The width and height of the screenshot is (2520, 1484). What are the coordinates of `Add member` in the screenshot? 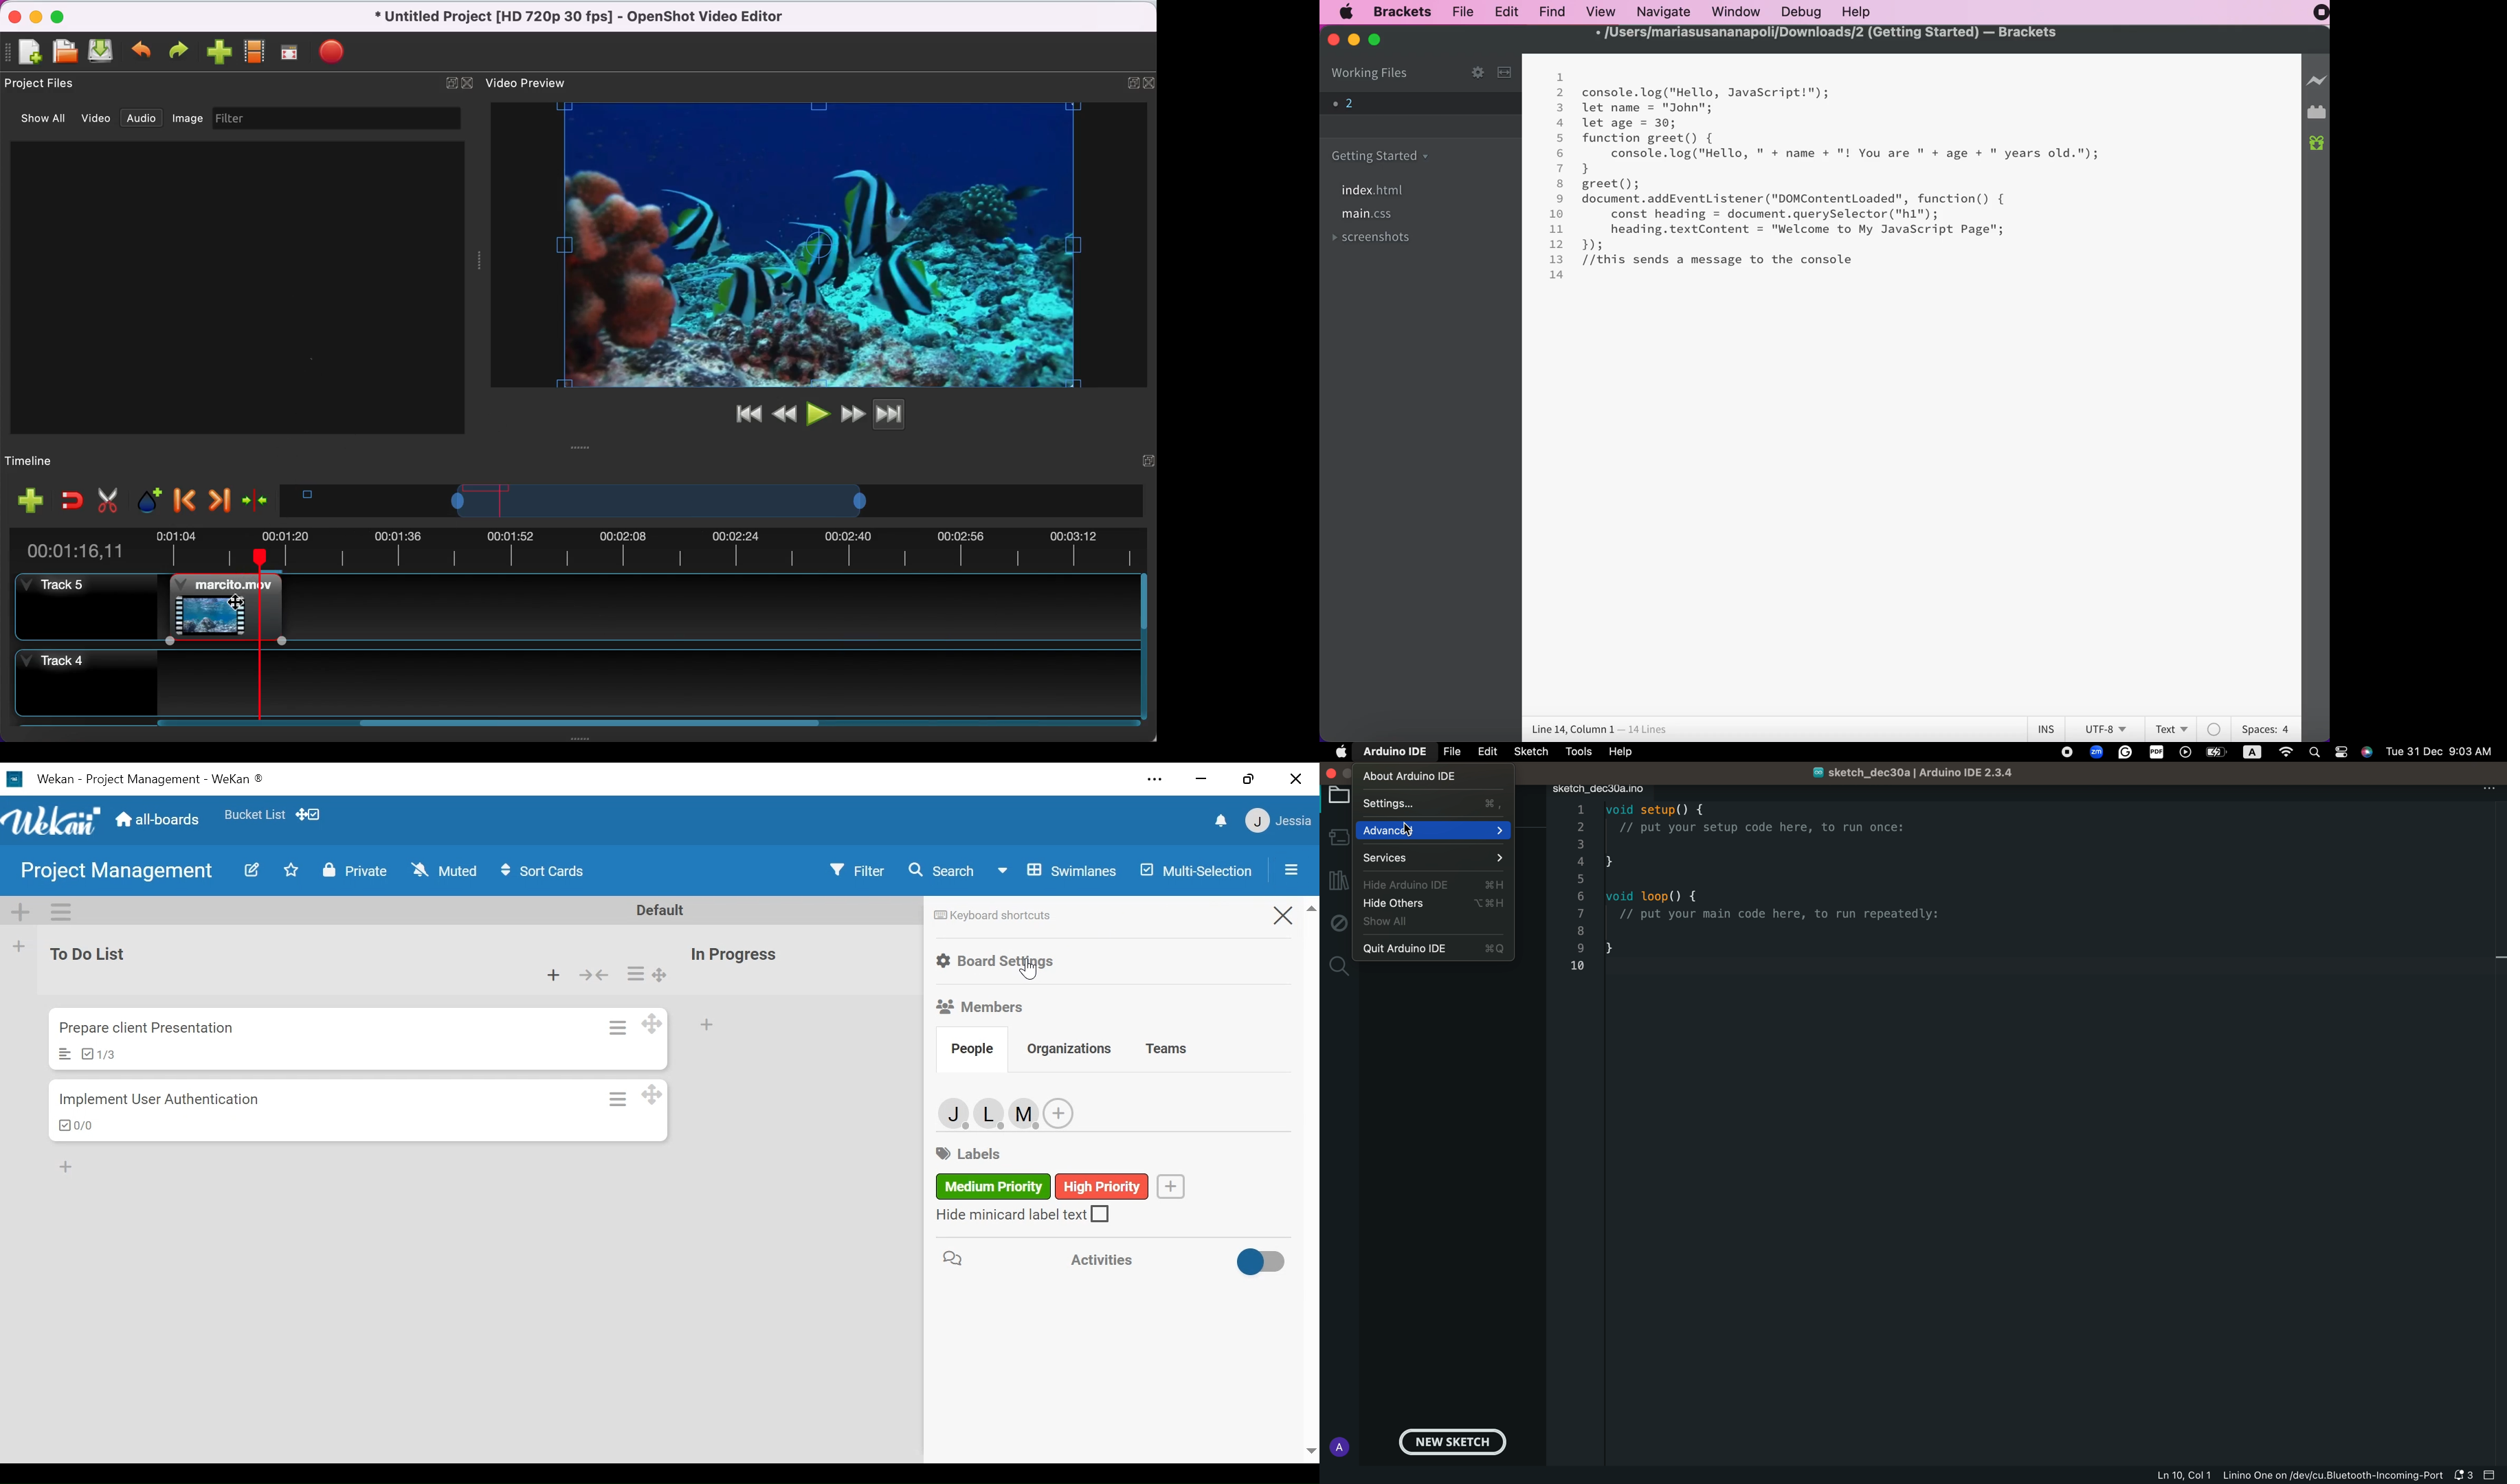 It's located at (1058, 1113).